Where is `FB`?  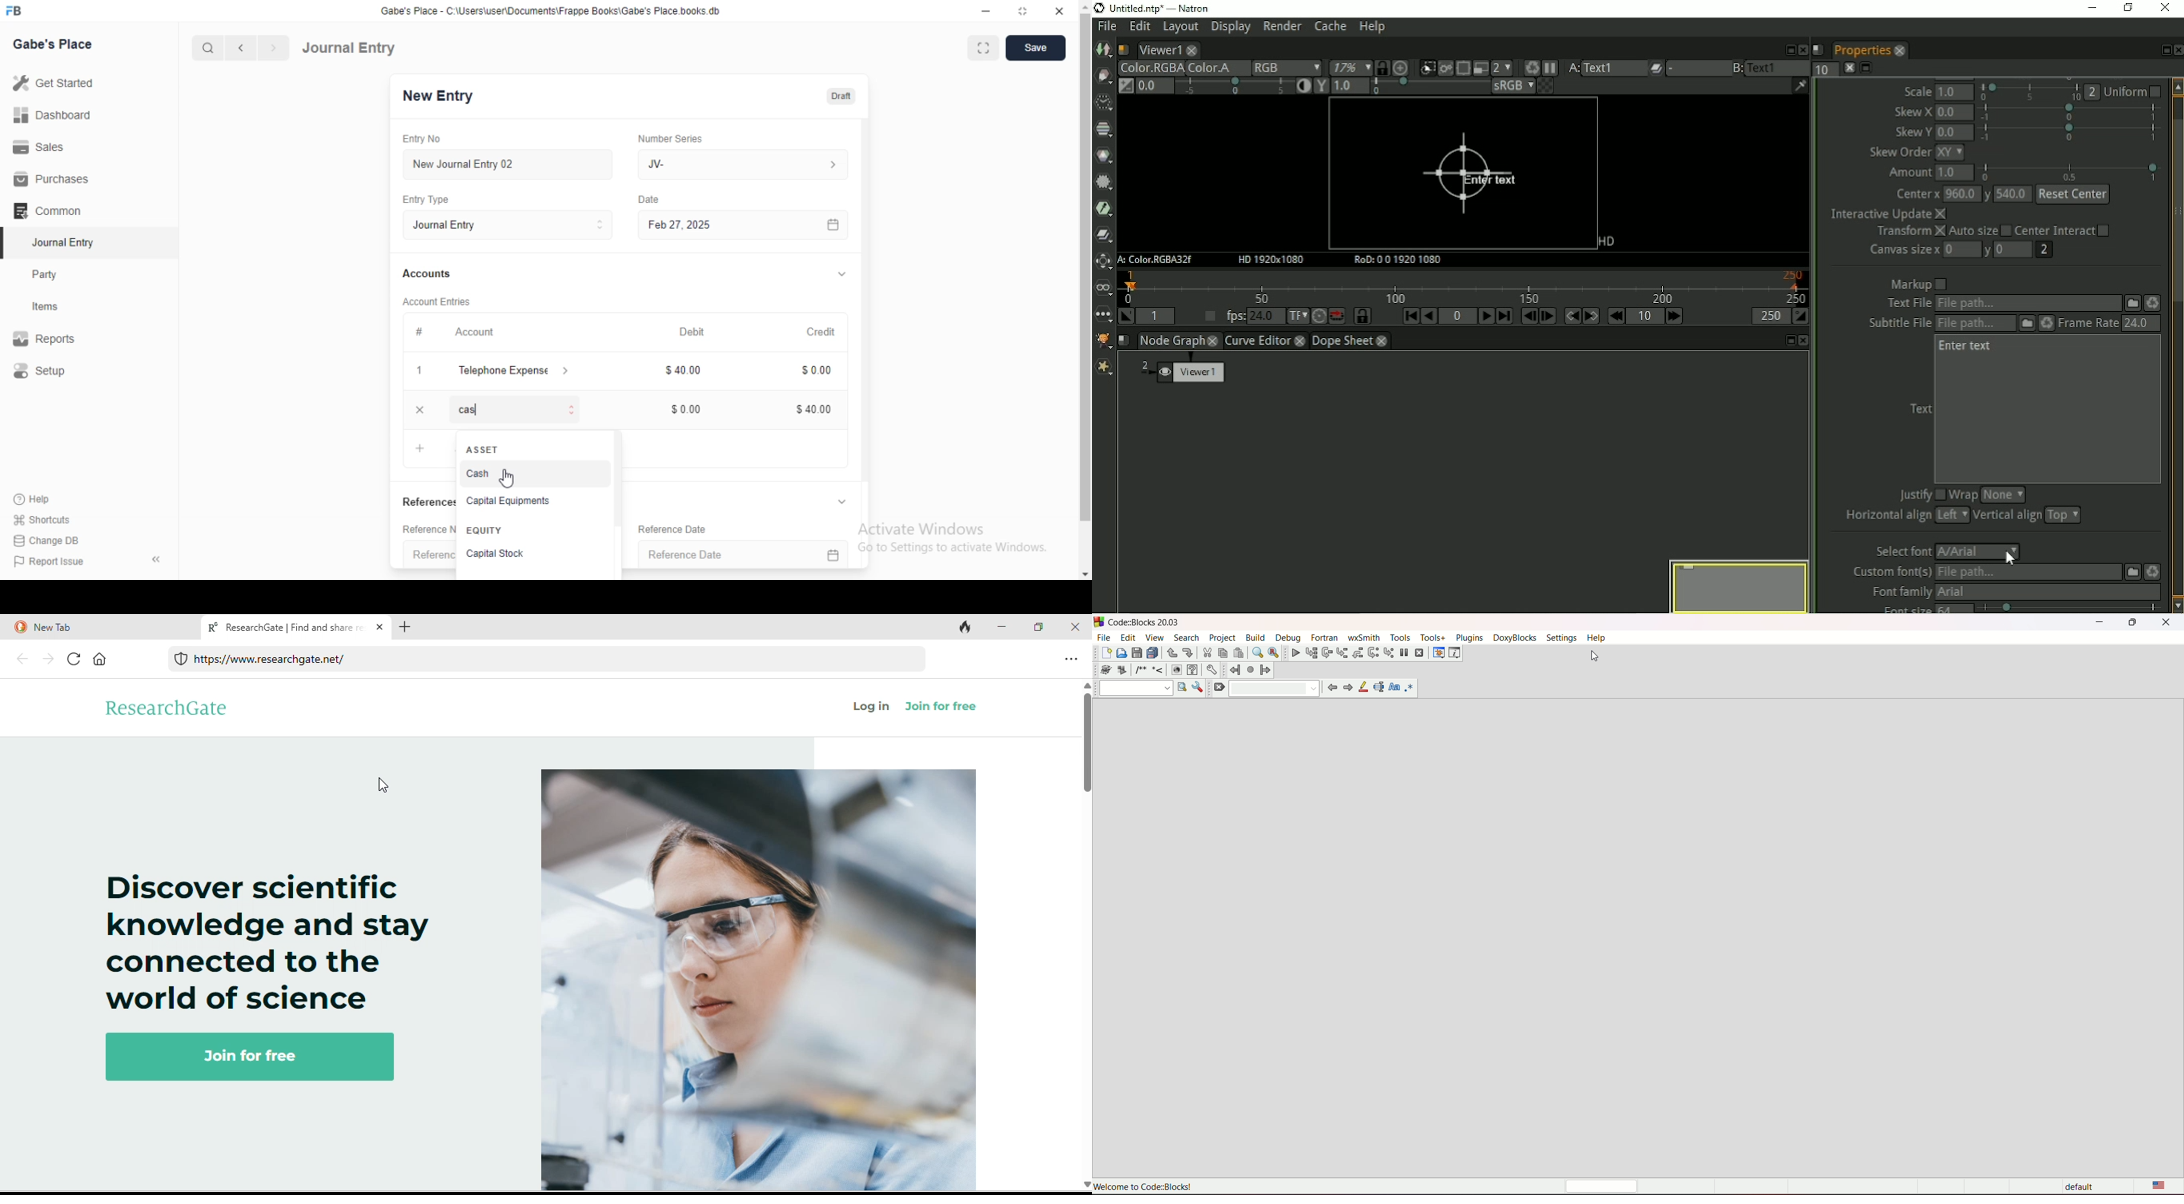 FB is located at coordinates (16, 9).